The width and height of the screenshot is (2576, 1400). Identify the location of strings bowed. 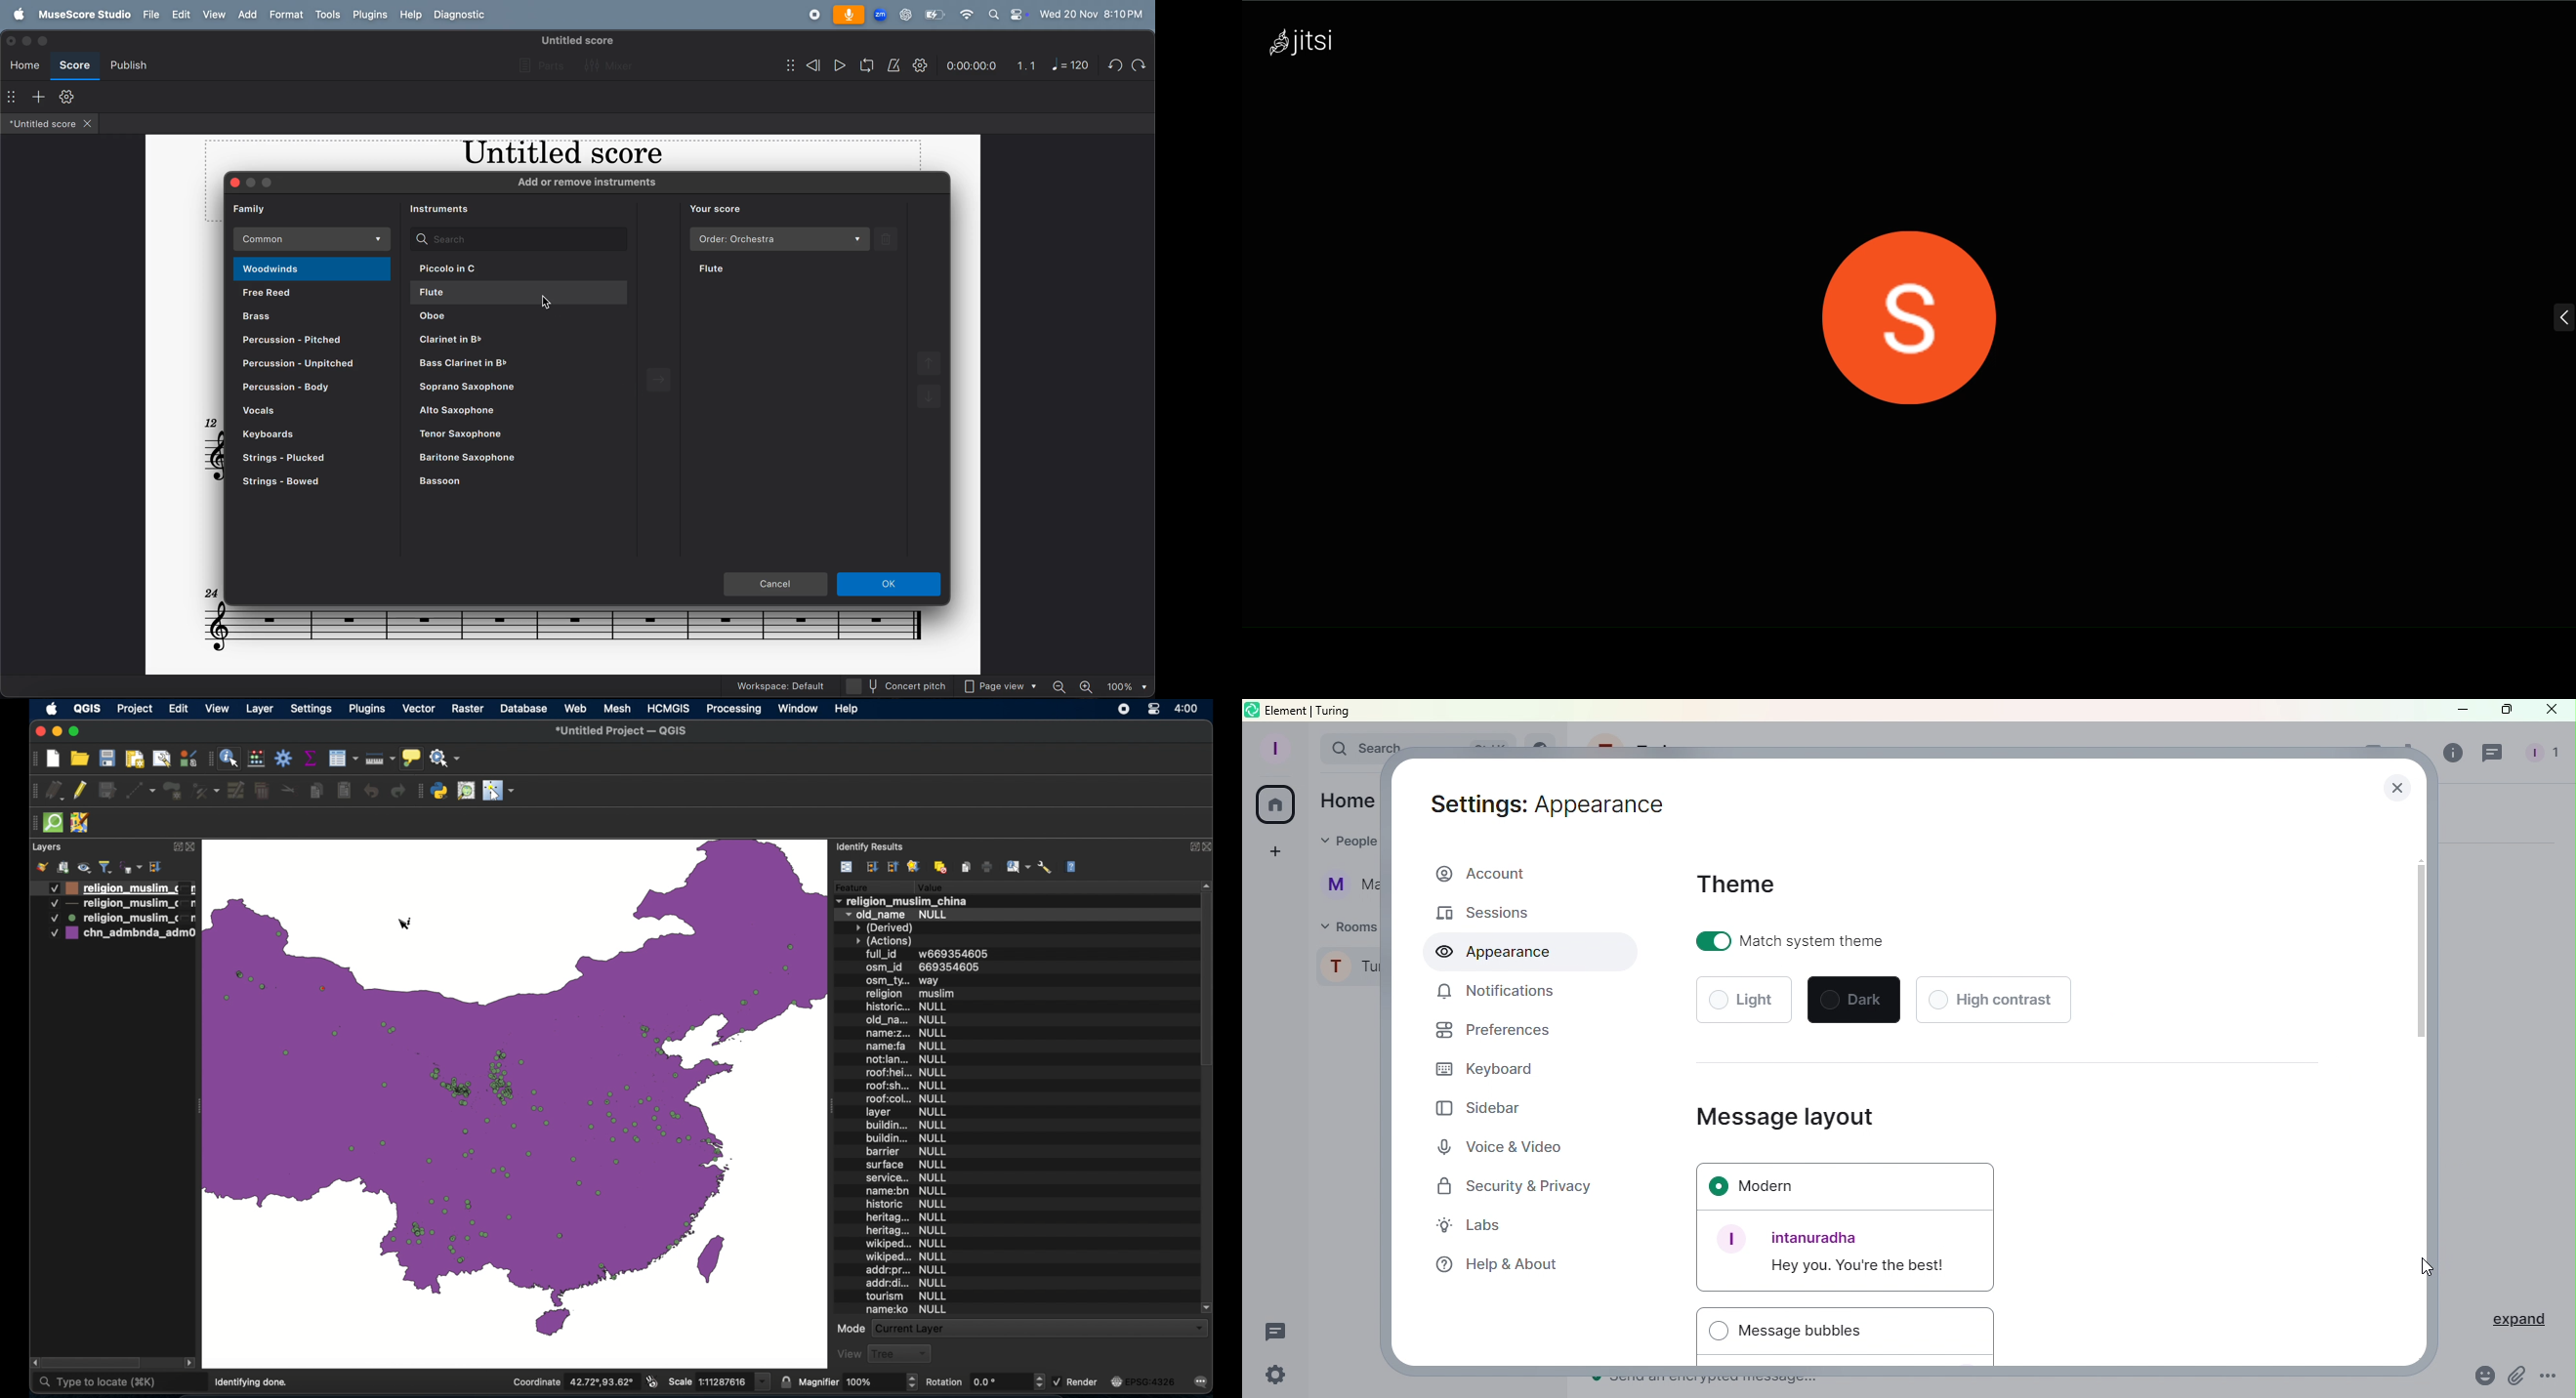
(309, 481).